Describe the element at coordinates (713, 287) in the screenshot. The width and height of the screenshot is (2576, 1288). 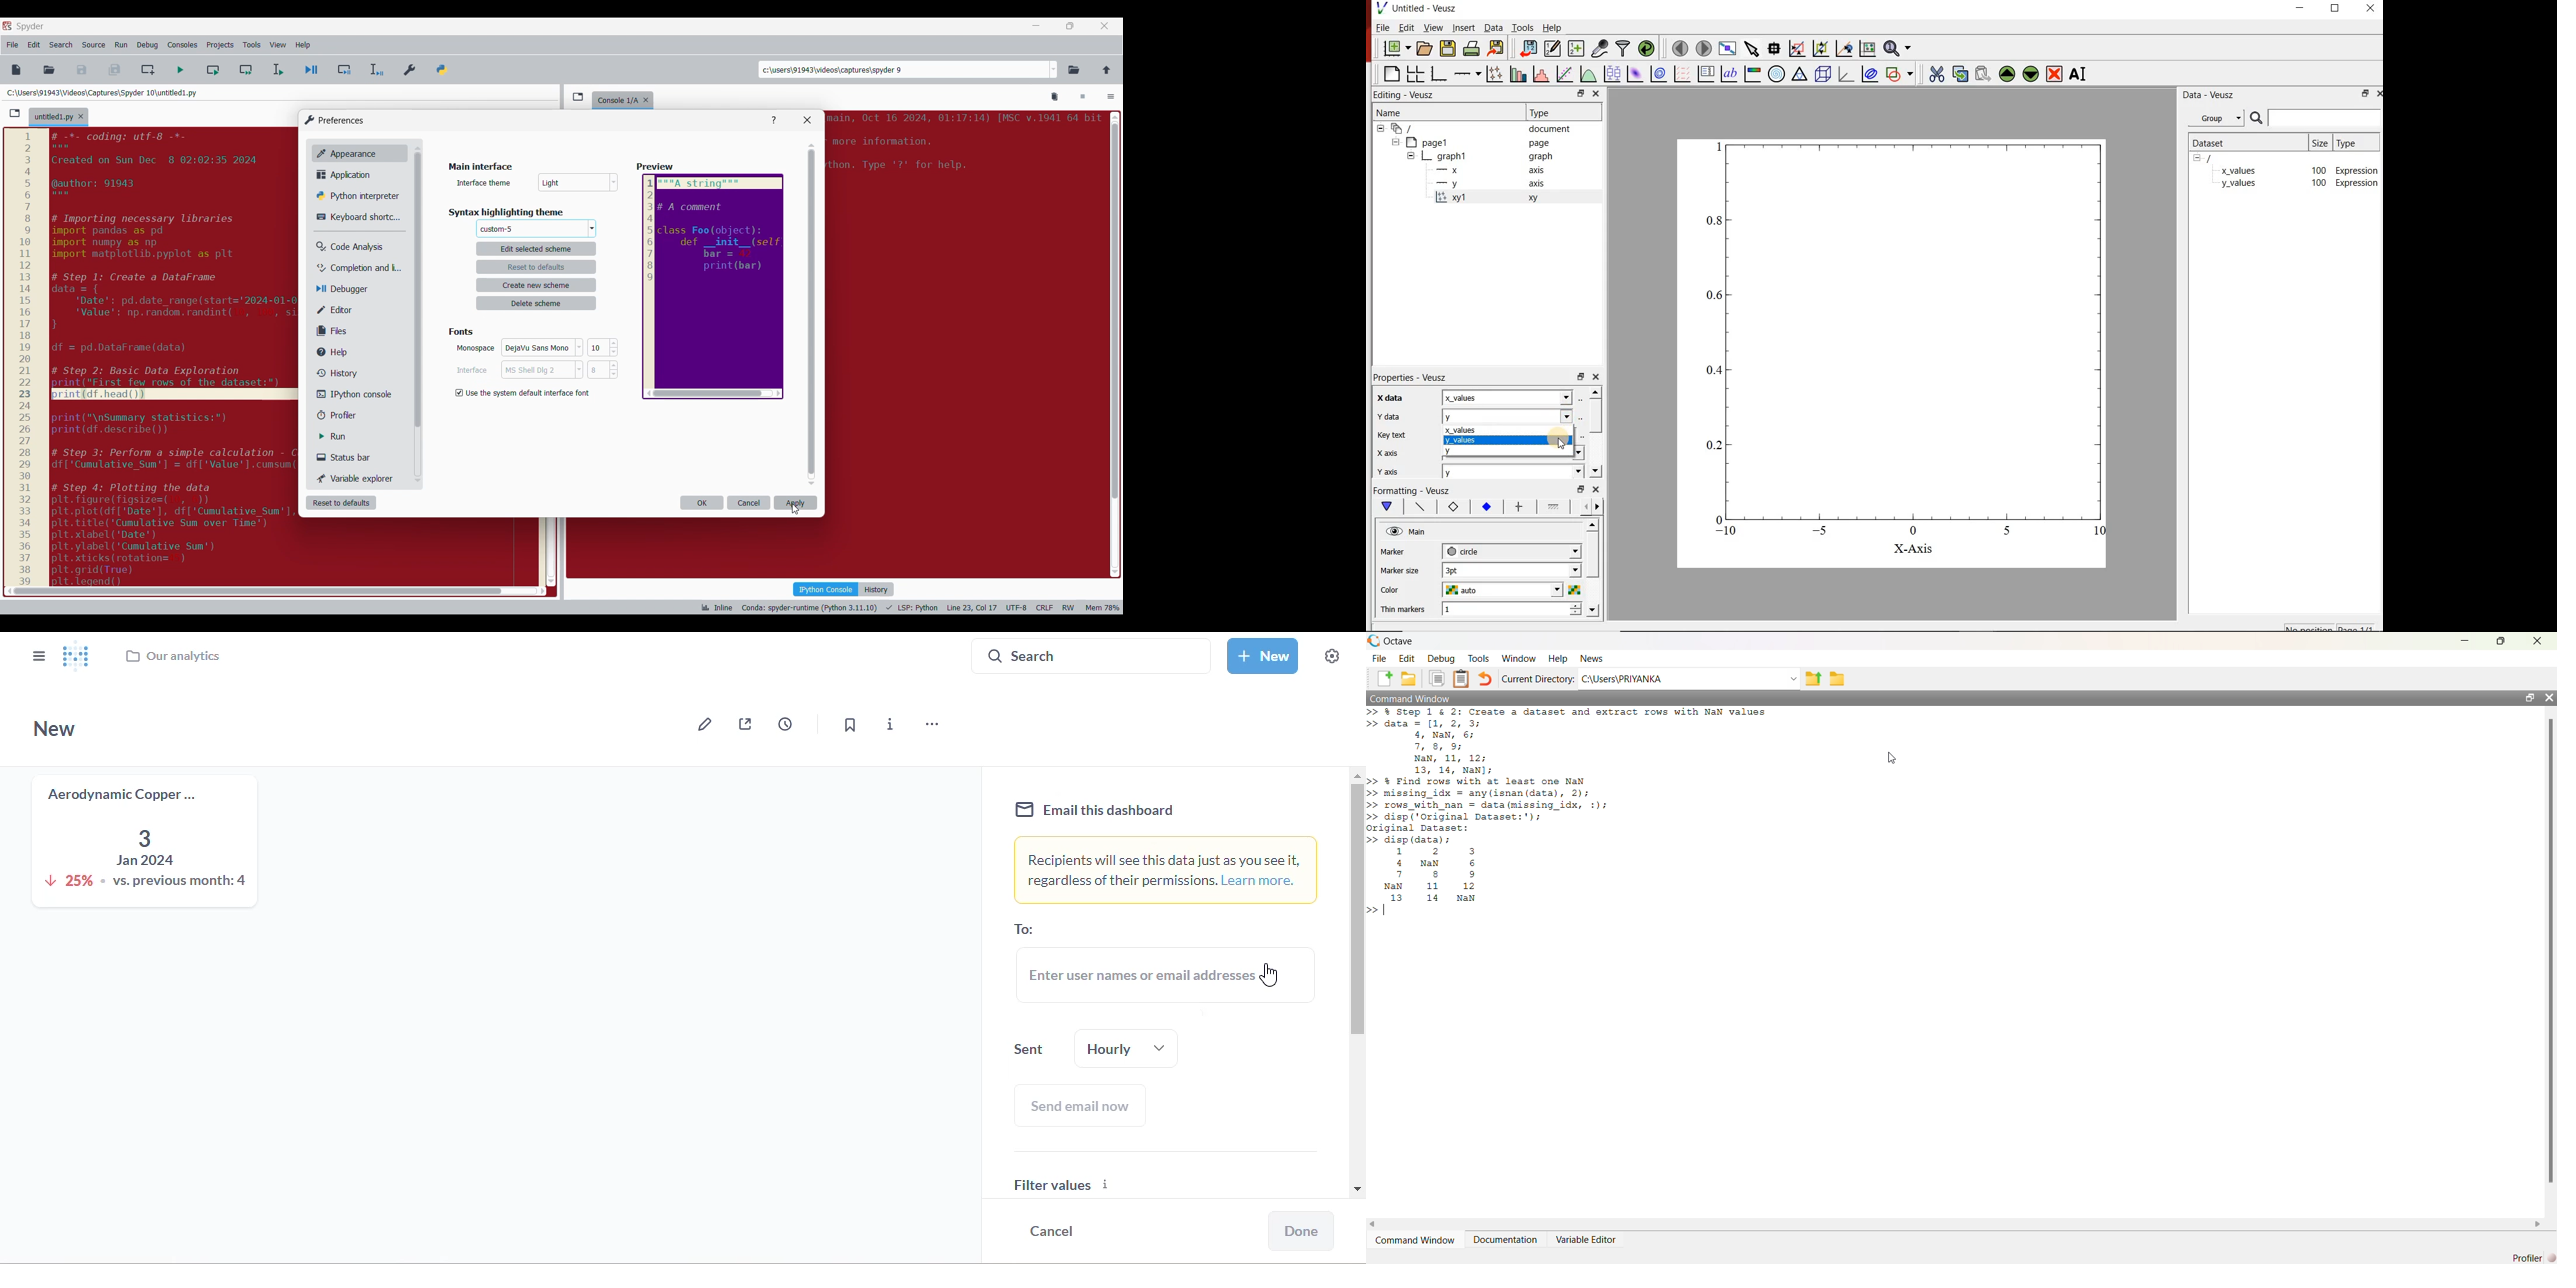
I see `Preview reflecting new custom theme` at that location.